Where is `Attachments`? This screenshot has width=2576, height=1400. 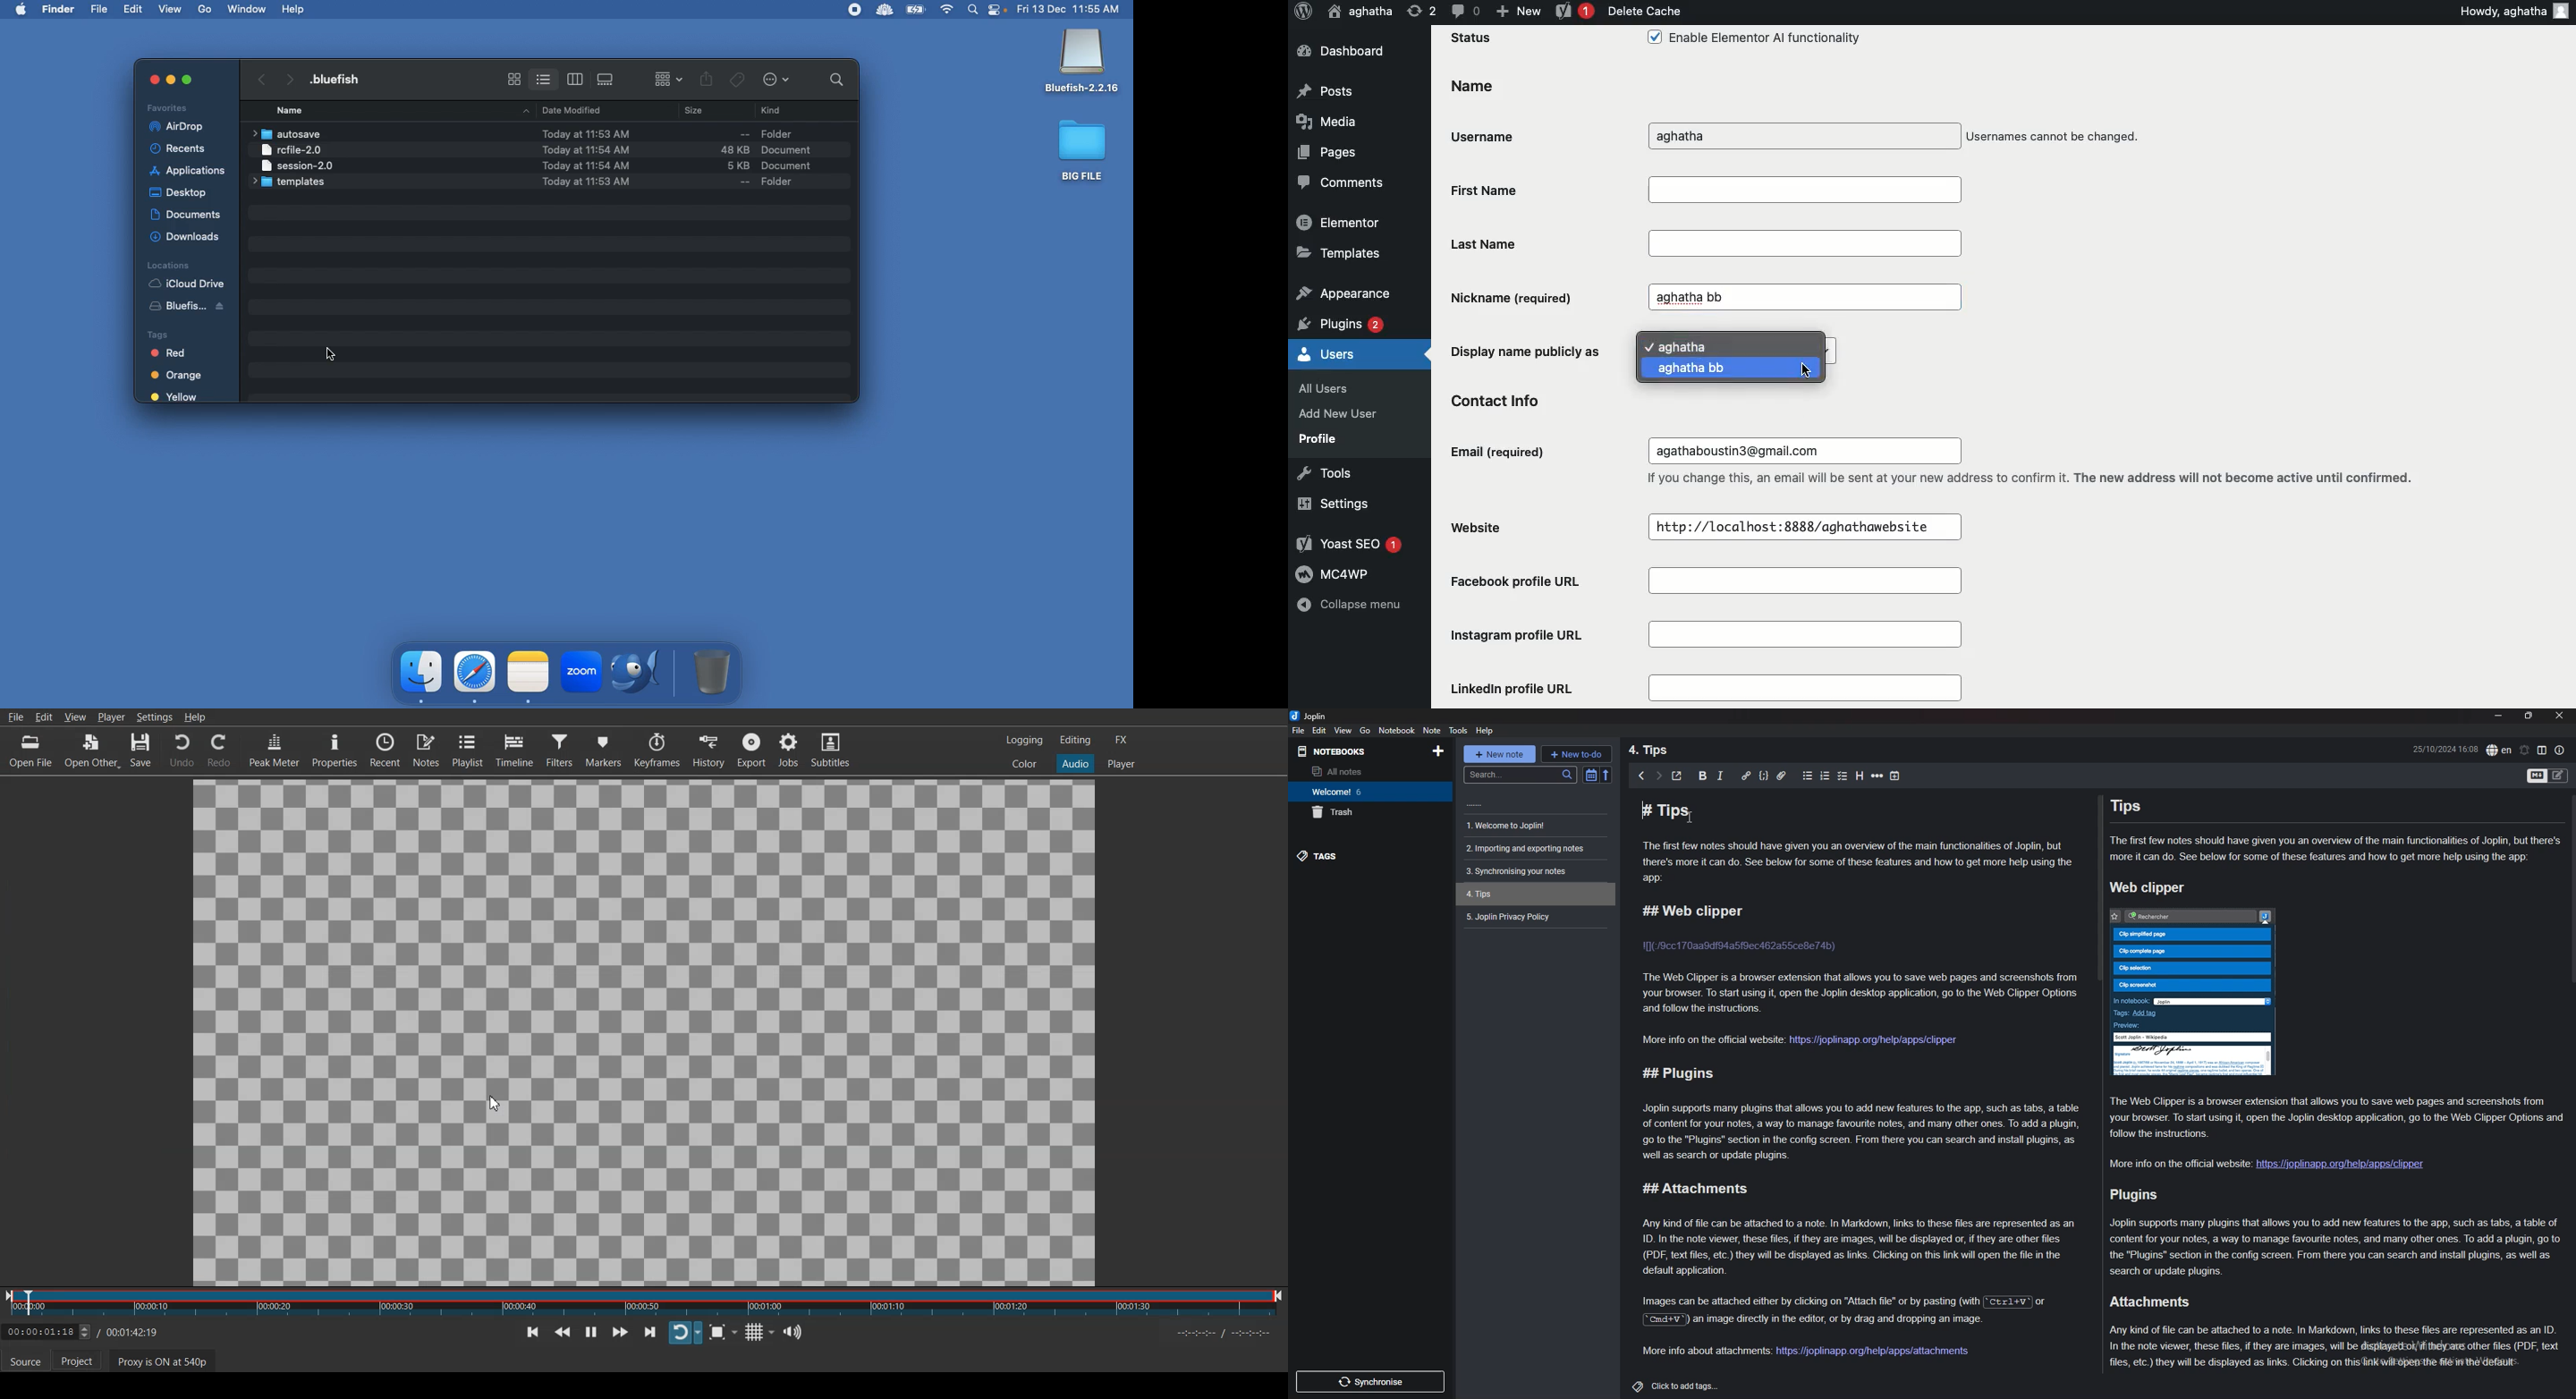 Attachments is located at coordinates (2143, 1302).